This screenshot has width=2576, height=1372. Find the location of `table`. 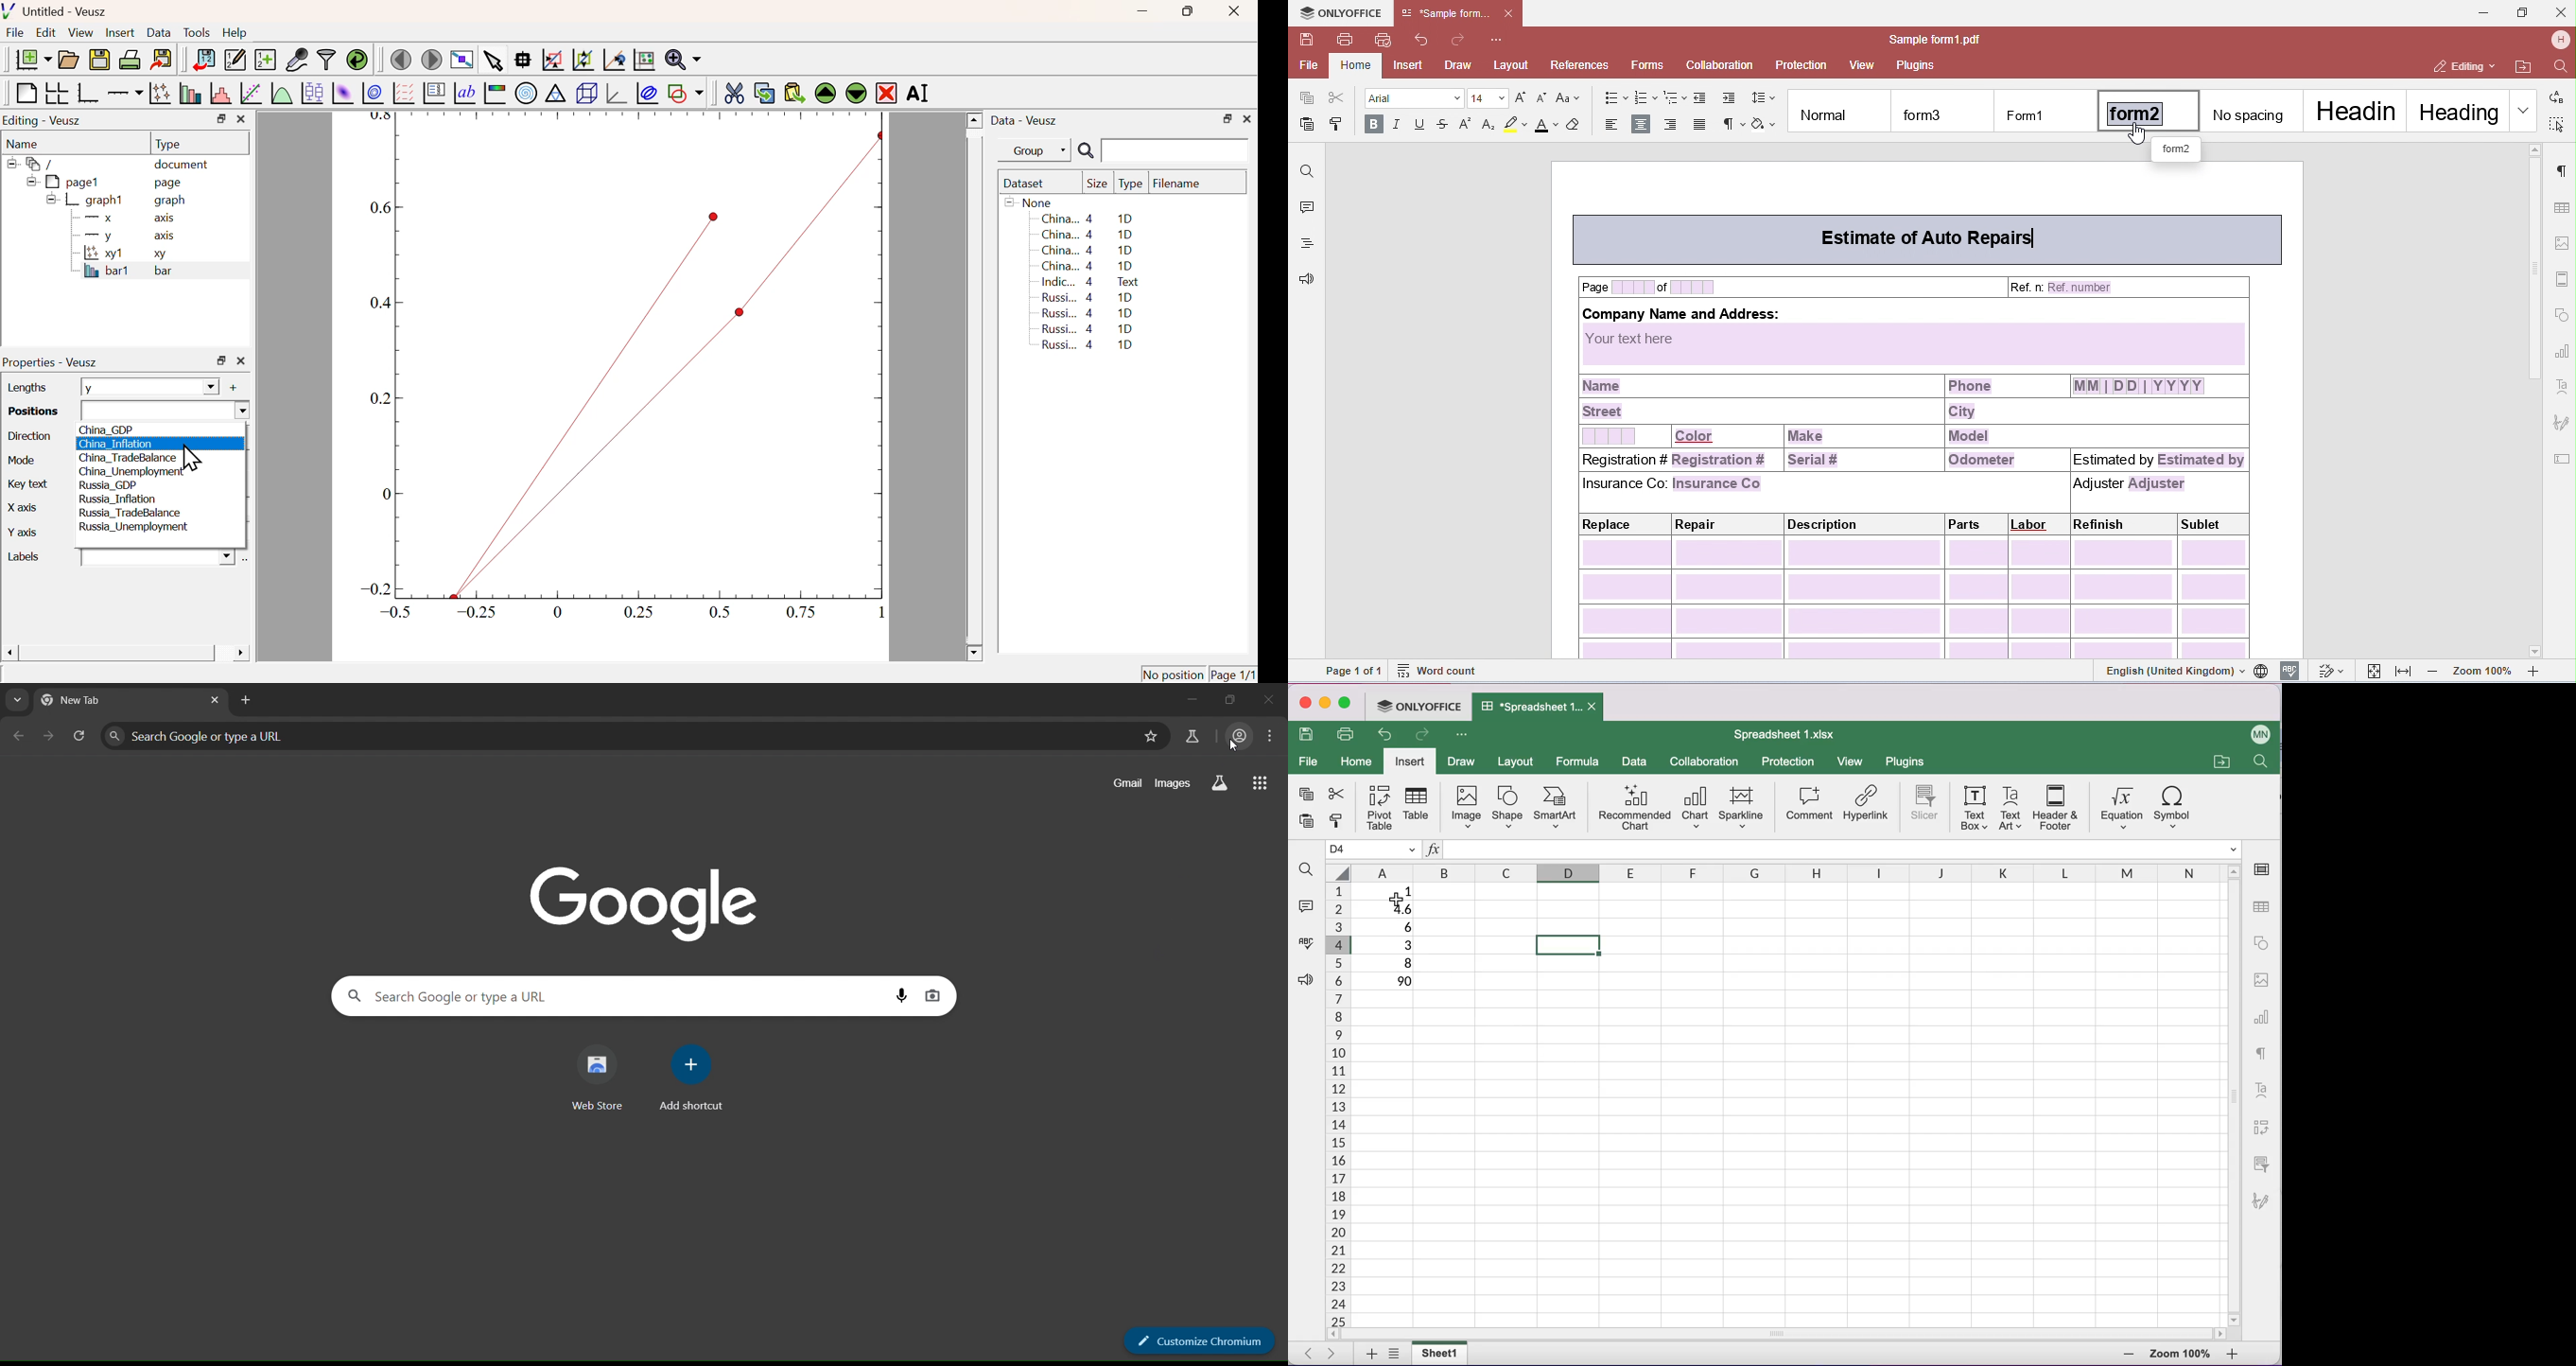

table is located at coordinates (1419, 807).